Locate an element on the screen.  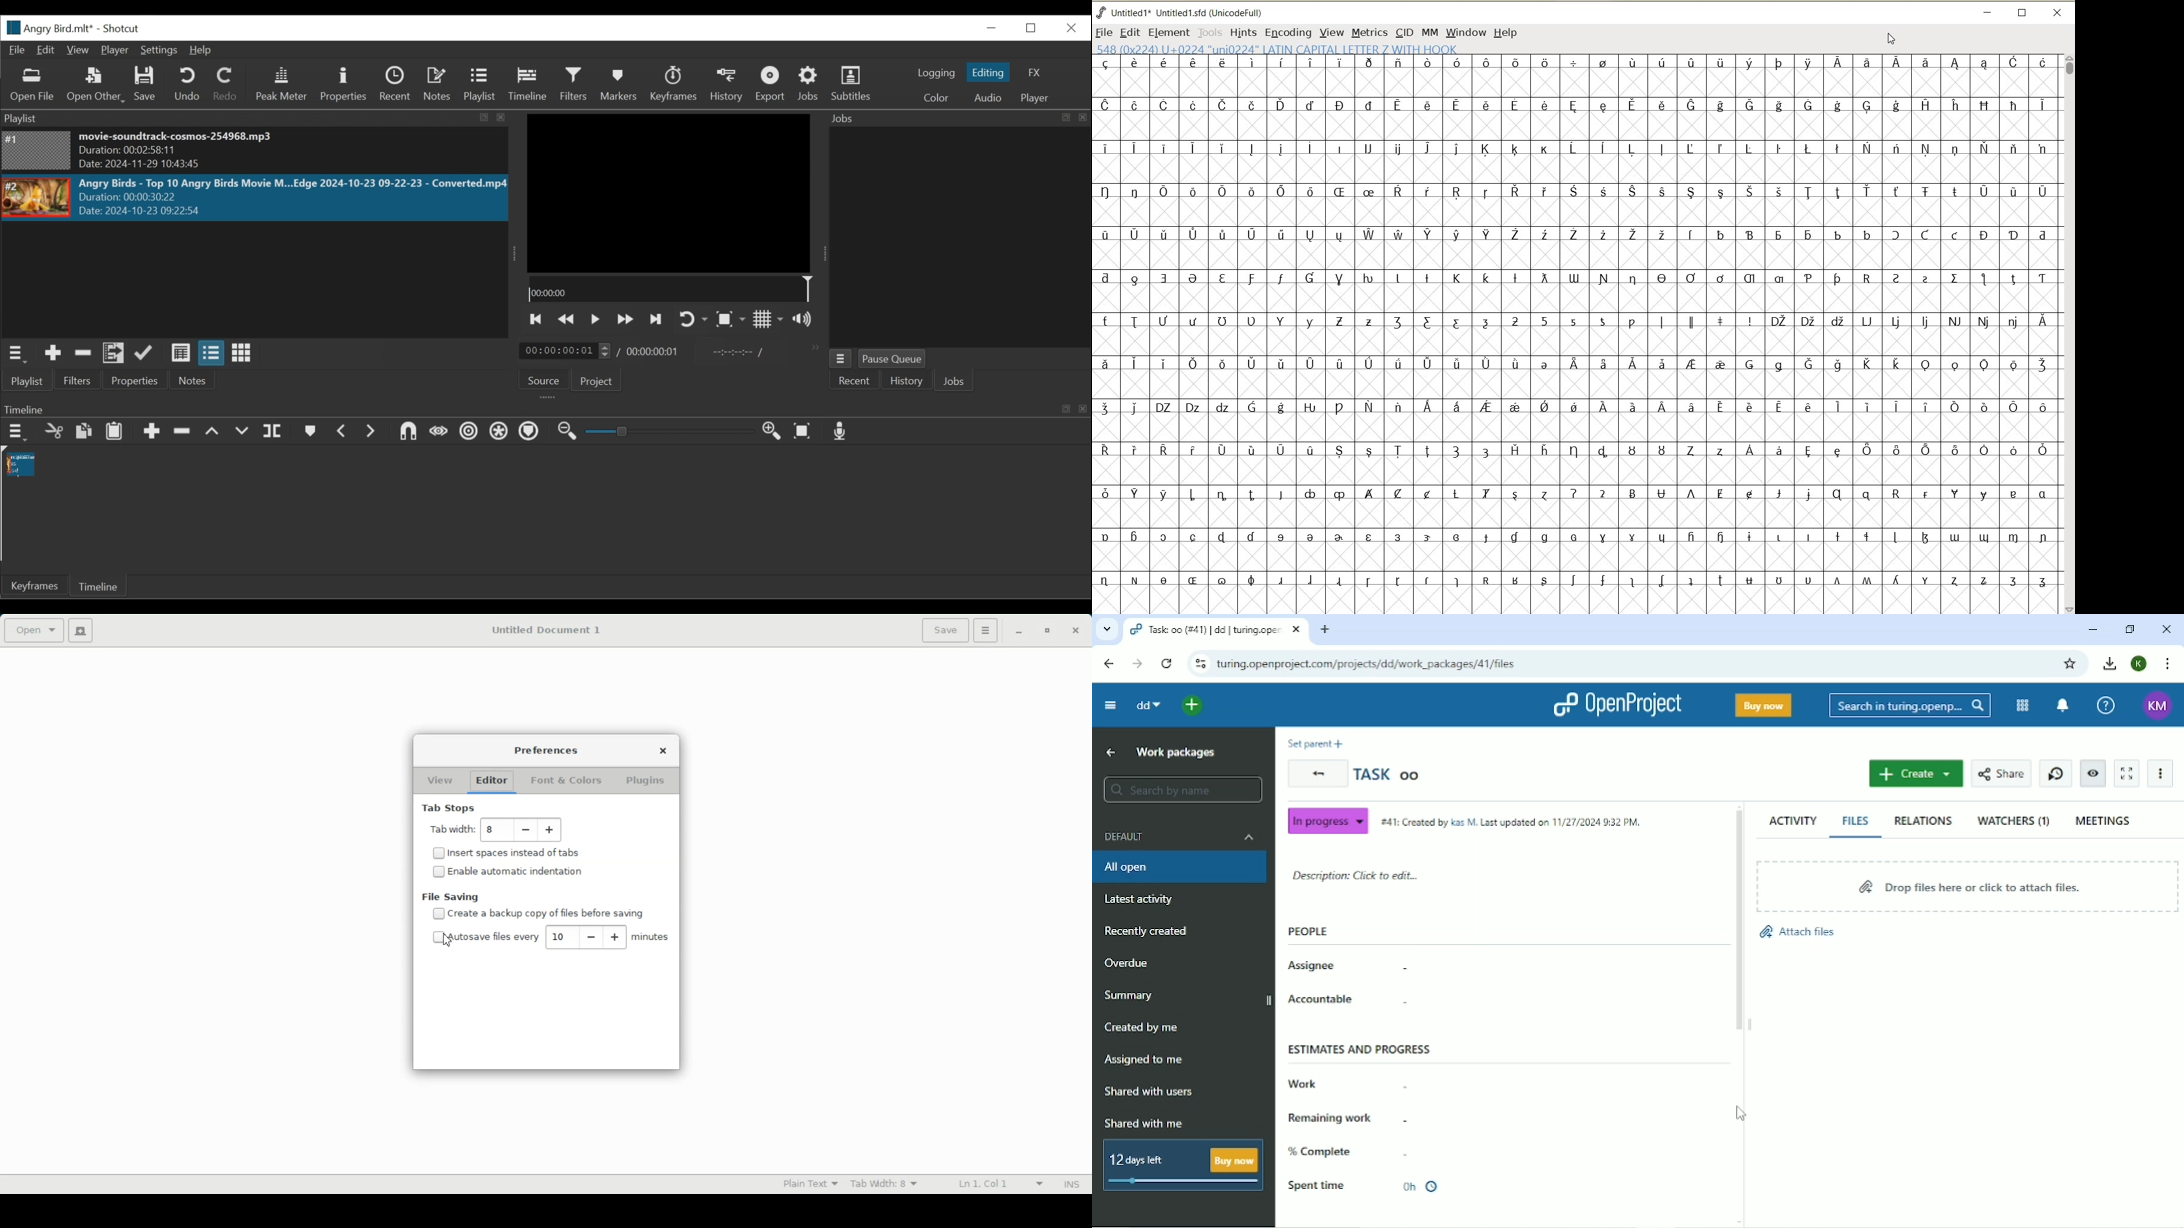
Angry Birds - Top 10 Angry Birds Movie M...Edge 2024-10-23 09-22-23 - Converted.mp4Duration: 00:00:30:22 Date: 2024-10-23 09:22>5 is located at coordinates (292, 198).